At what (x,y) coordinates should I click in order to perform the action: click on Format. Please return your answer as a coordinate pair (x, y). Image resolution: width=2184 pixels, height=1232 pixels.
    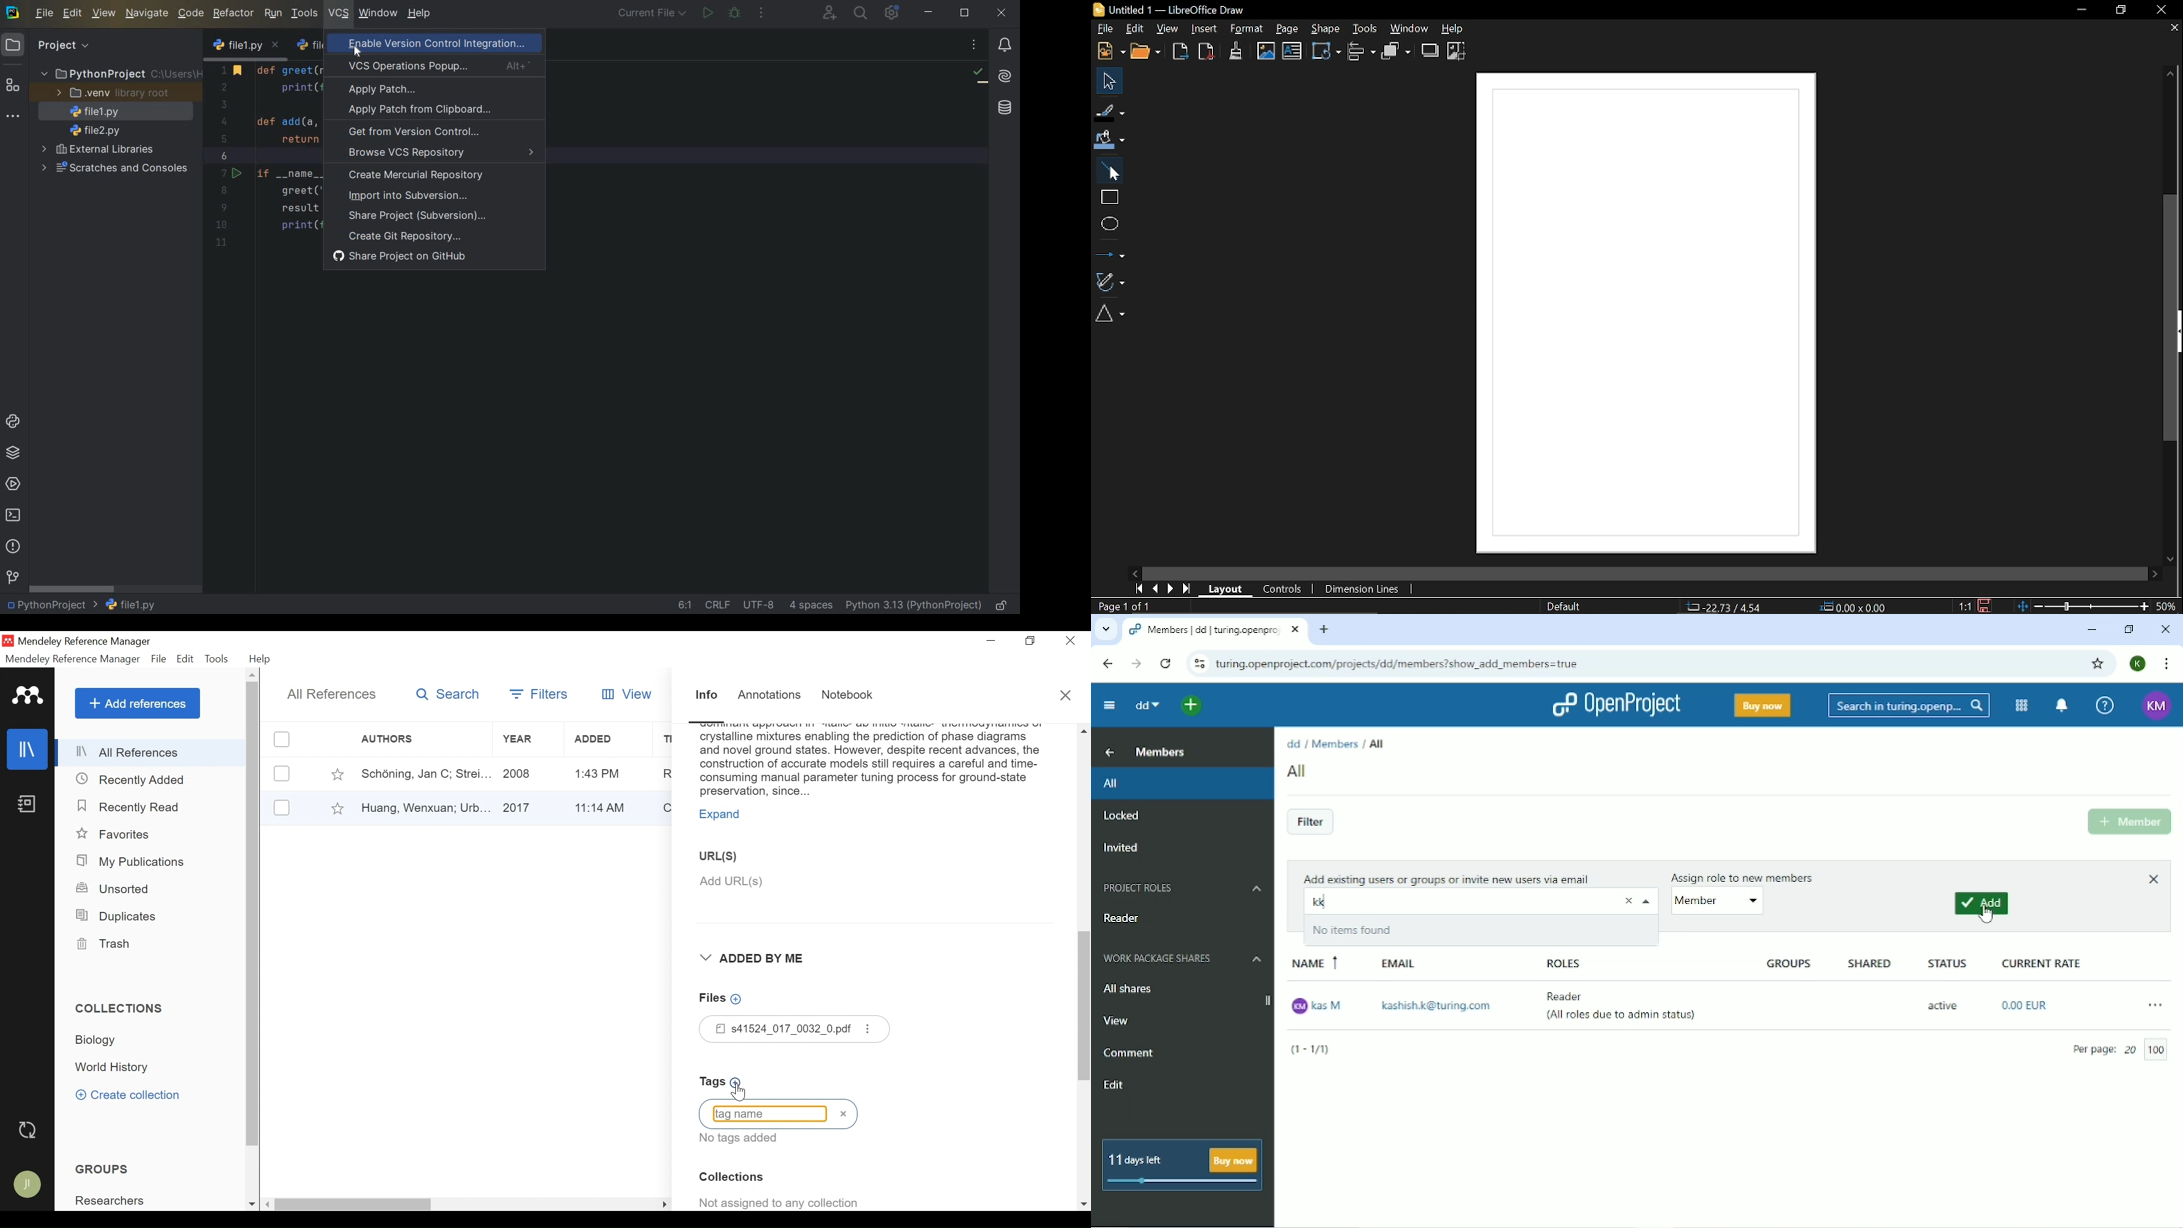
    Looking at the image, I should click on (1246, 29).